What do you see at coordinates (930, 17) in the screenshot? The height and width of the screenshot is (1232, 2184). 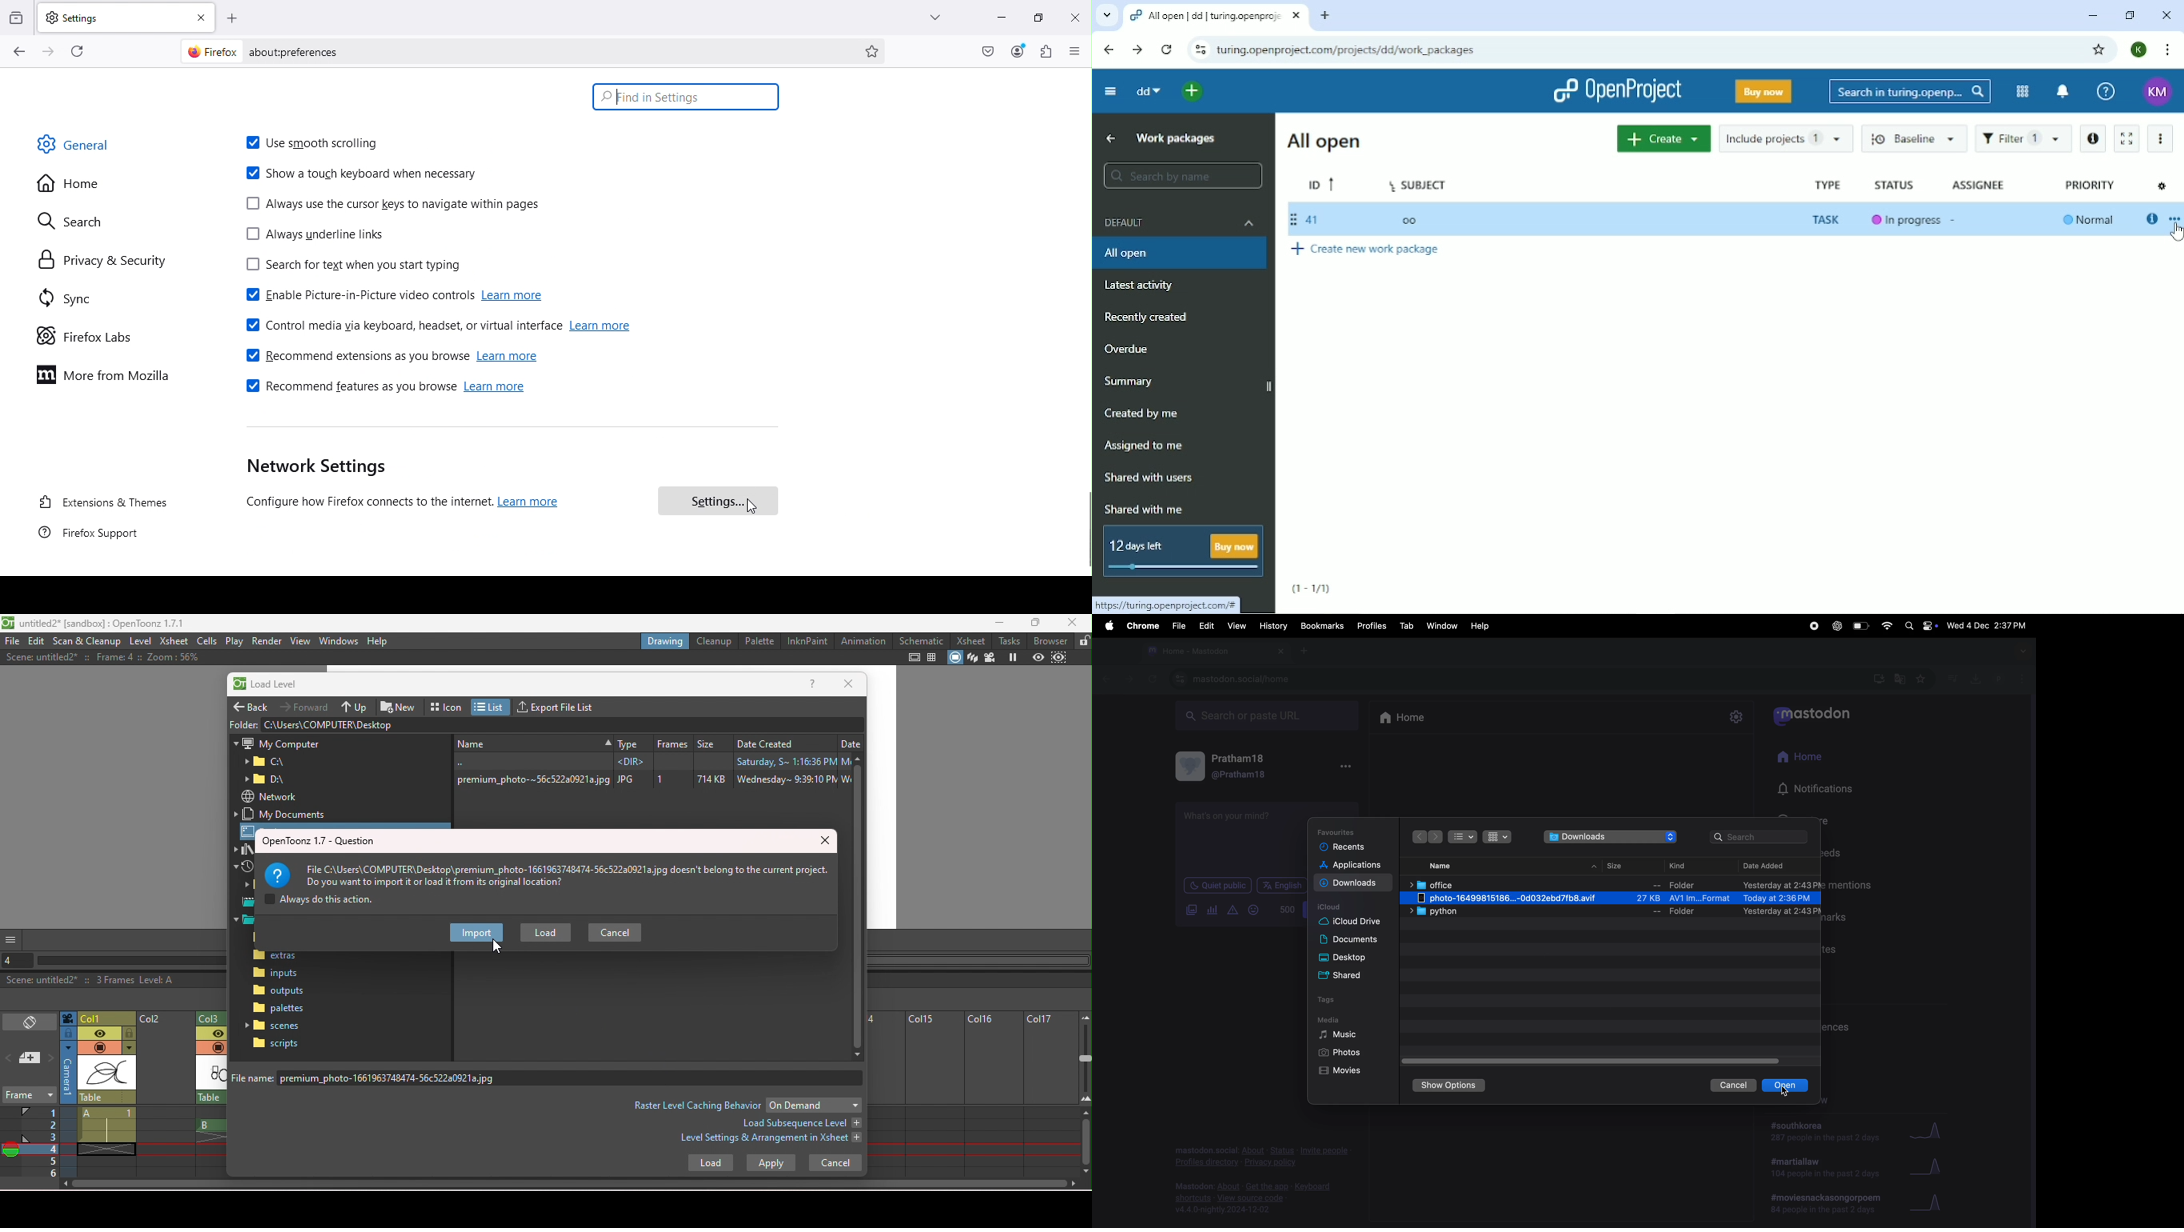 I see `List all tabs` at bounding box center [930, 17].